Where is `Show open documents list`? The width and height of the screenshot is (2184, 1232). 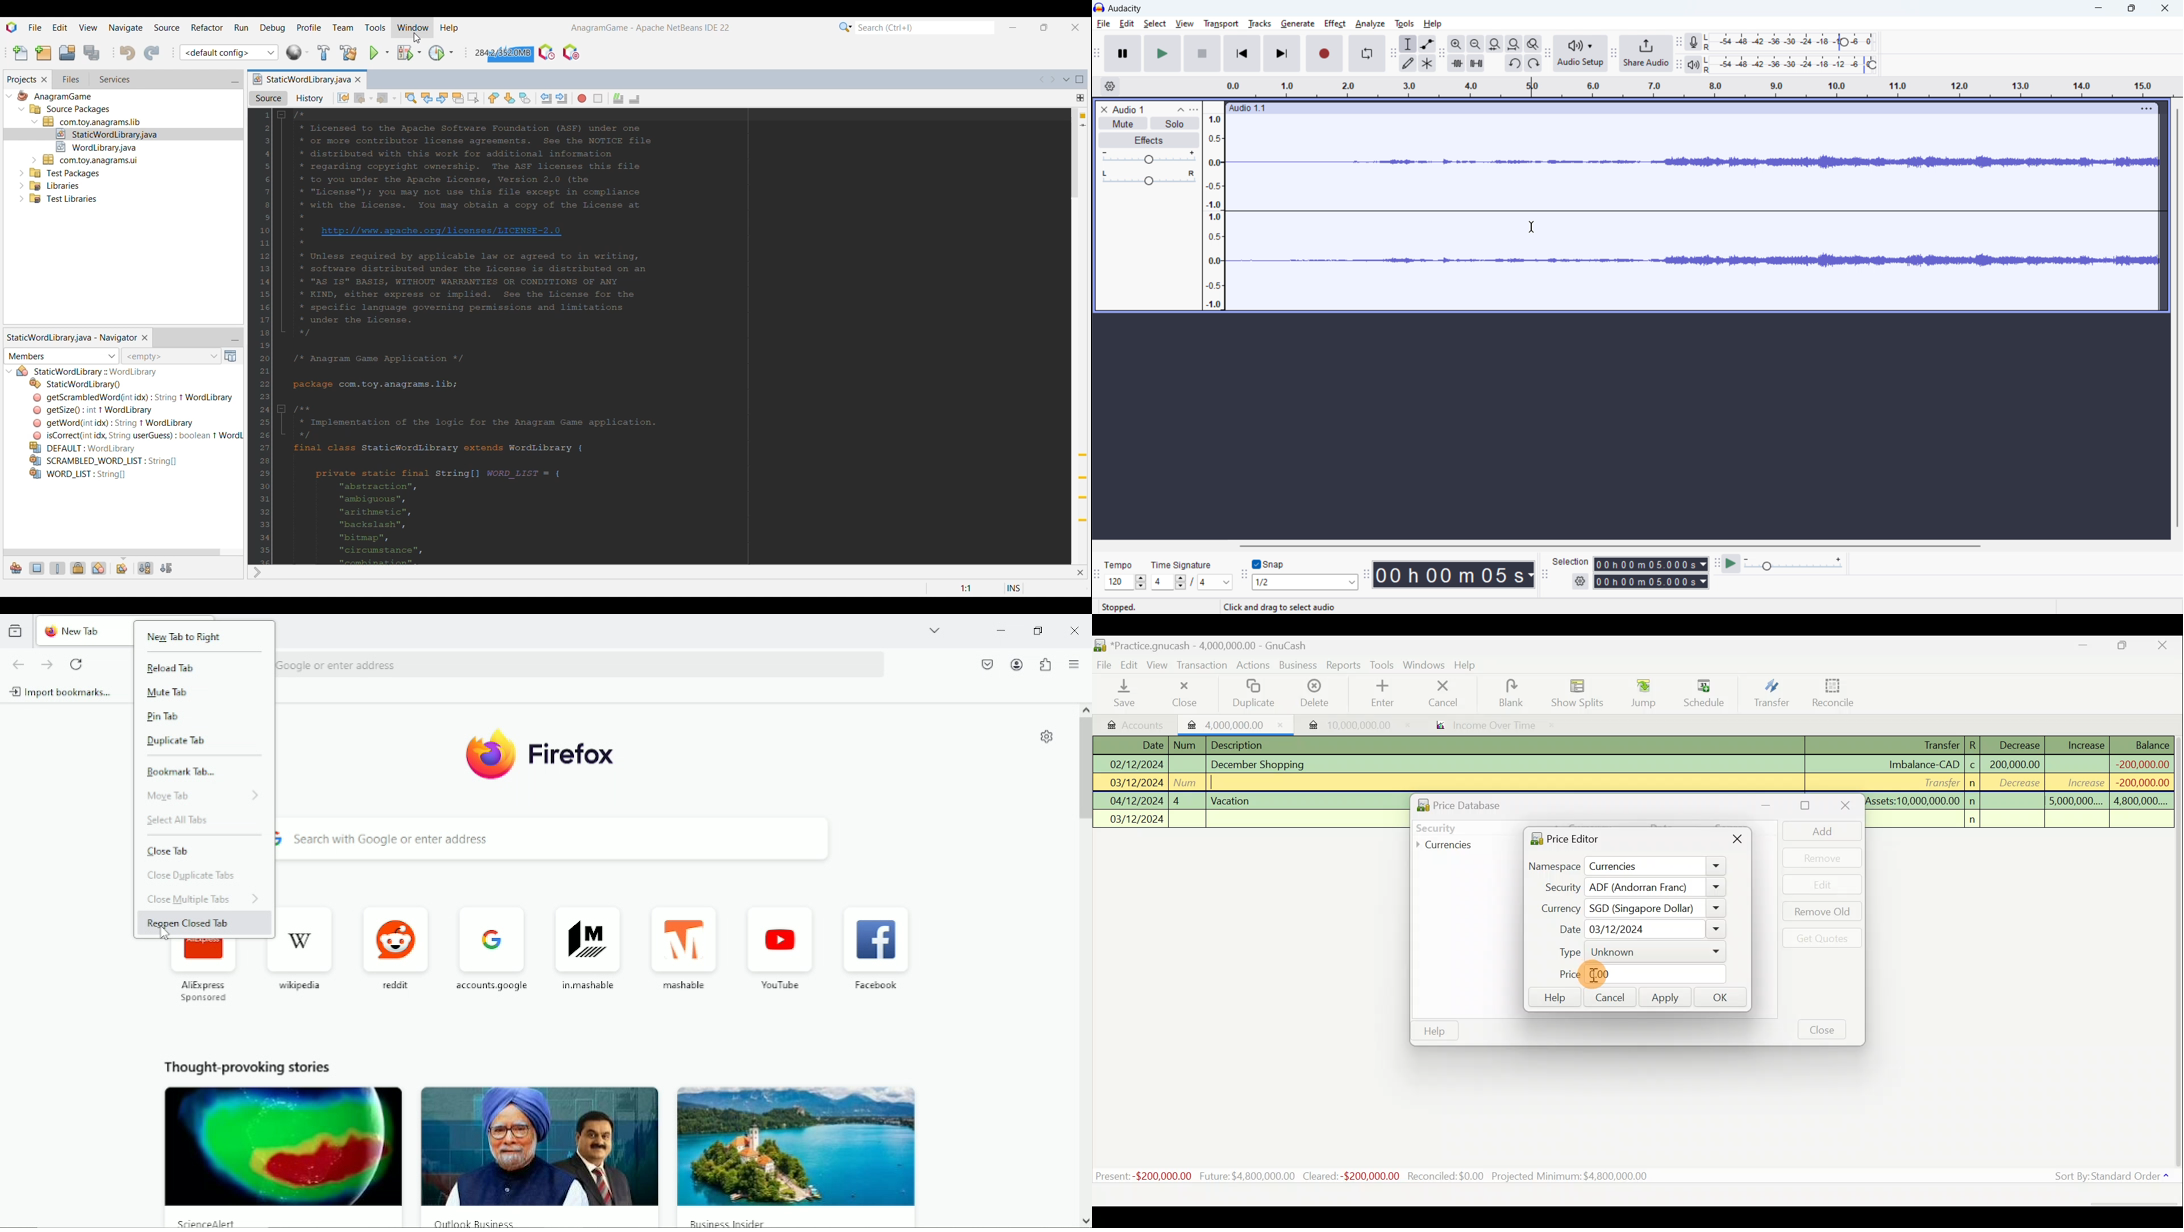
Show open documents list is located at coordinates (1067, 80).